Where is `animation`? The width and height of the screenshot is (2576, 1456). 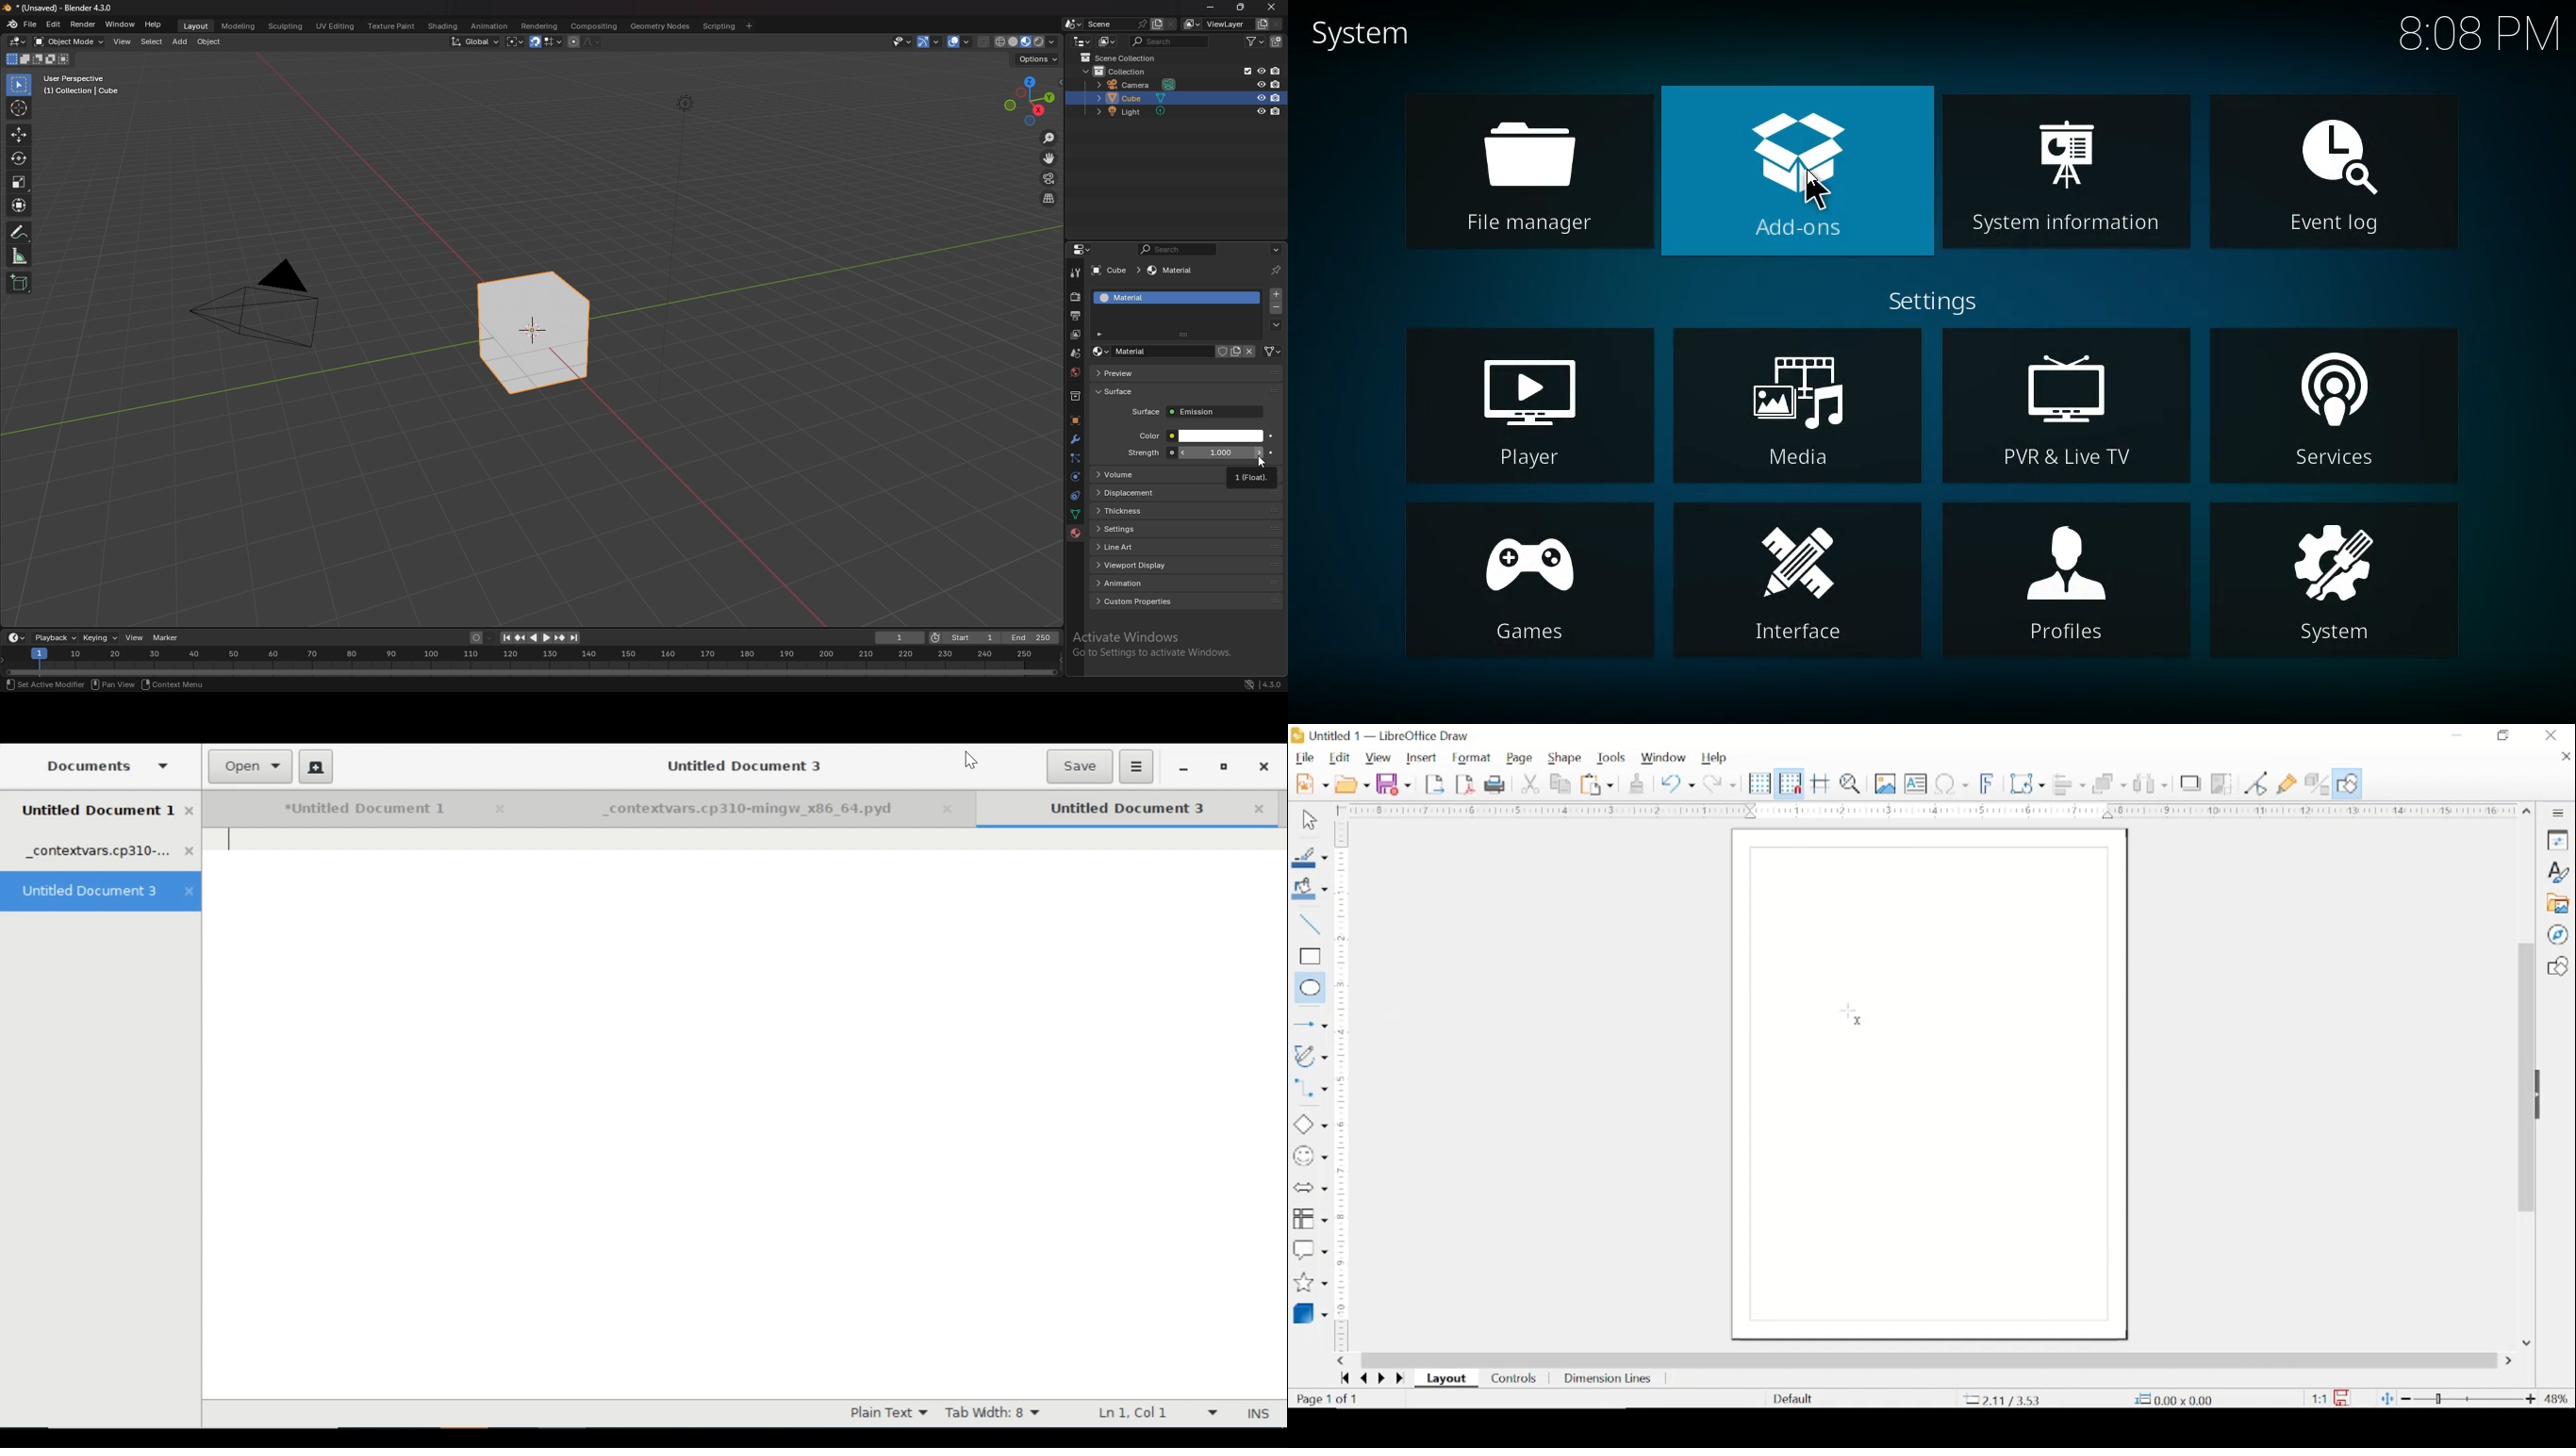
animation is located at coordinates (1187, 584).